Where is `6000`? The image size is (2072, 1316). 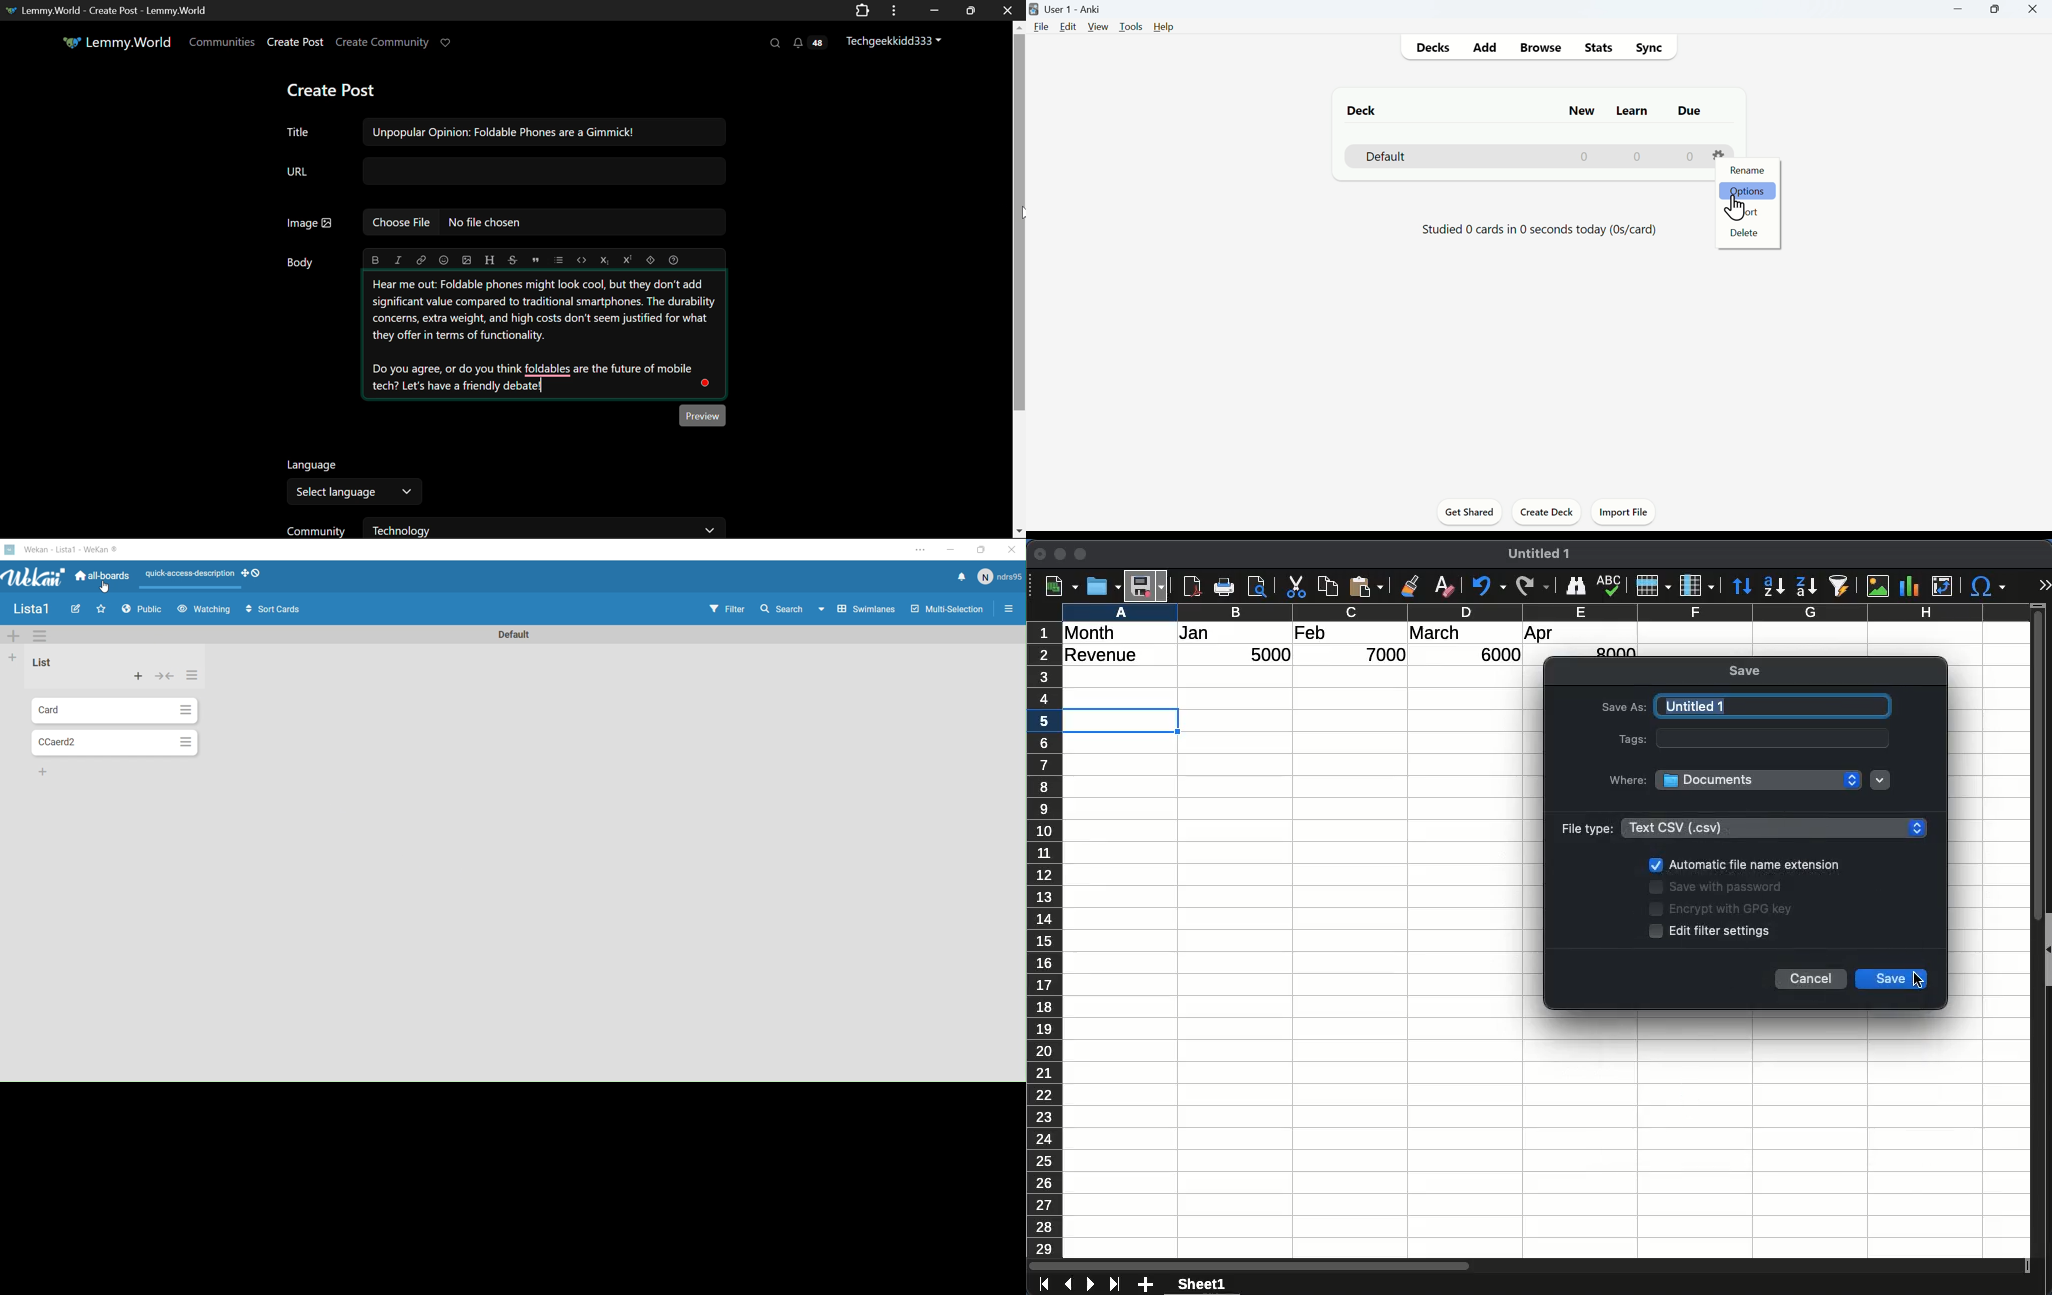
6000 is located at coordinates (1495, 655).